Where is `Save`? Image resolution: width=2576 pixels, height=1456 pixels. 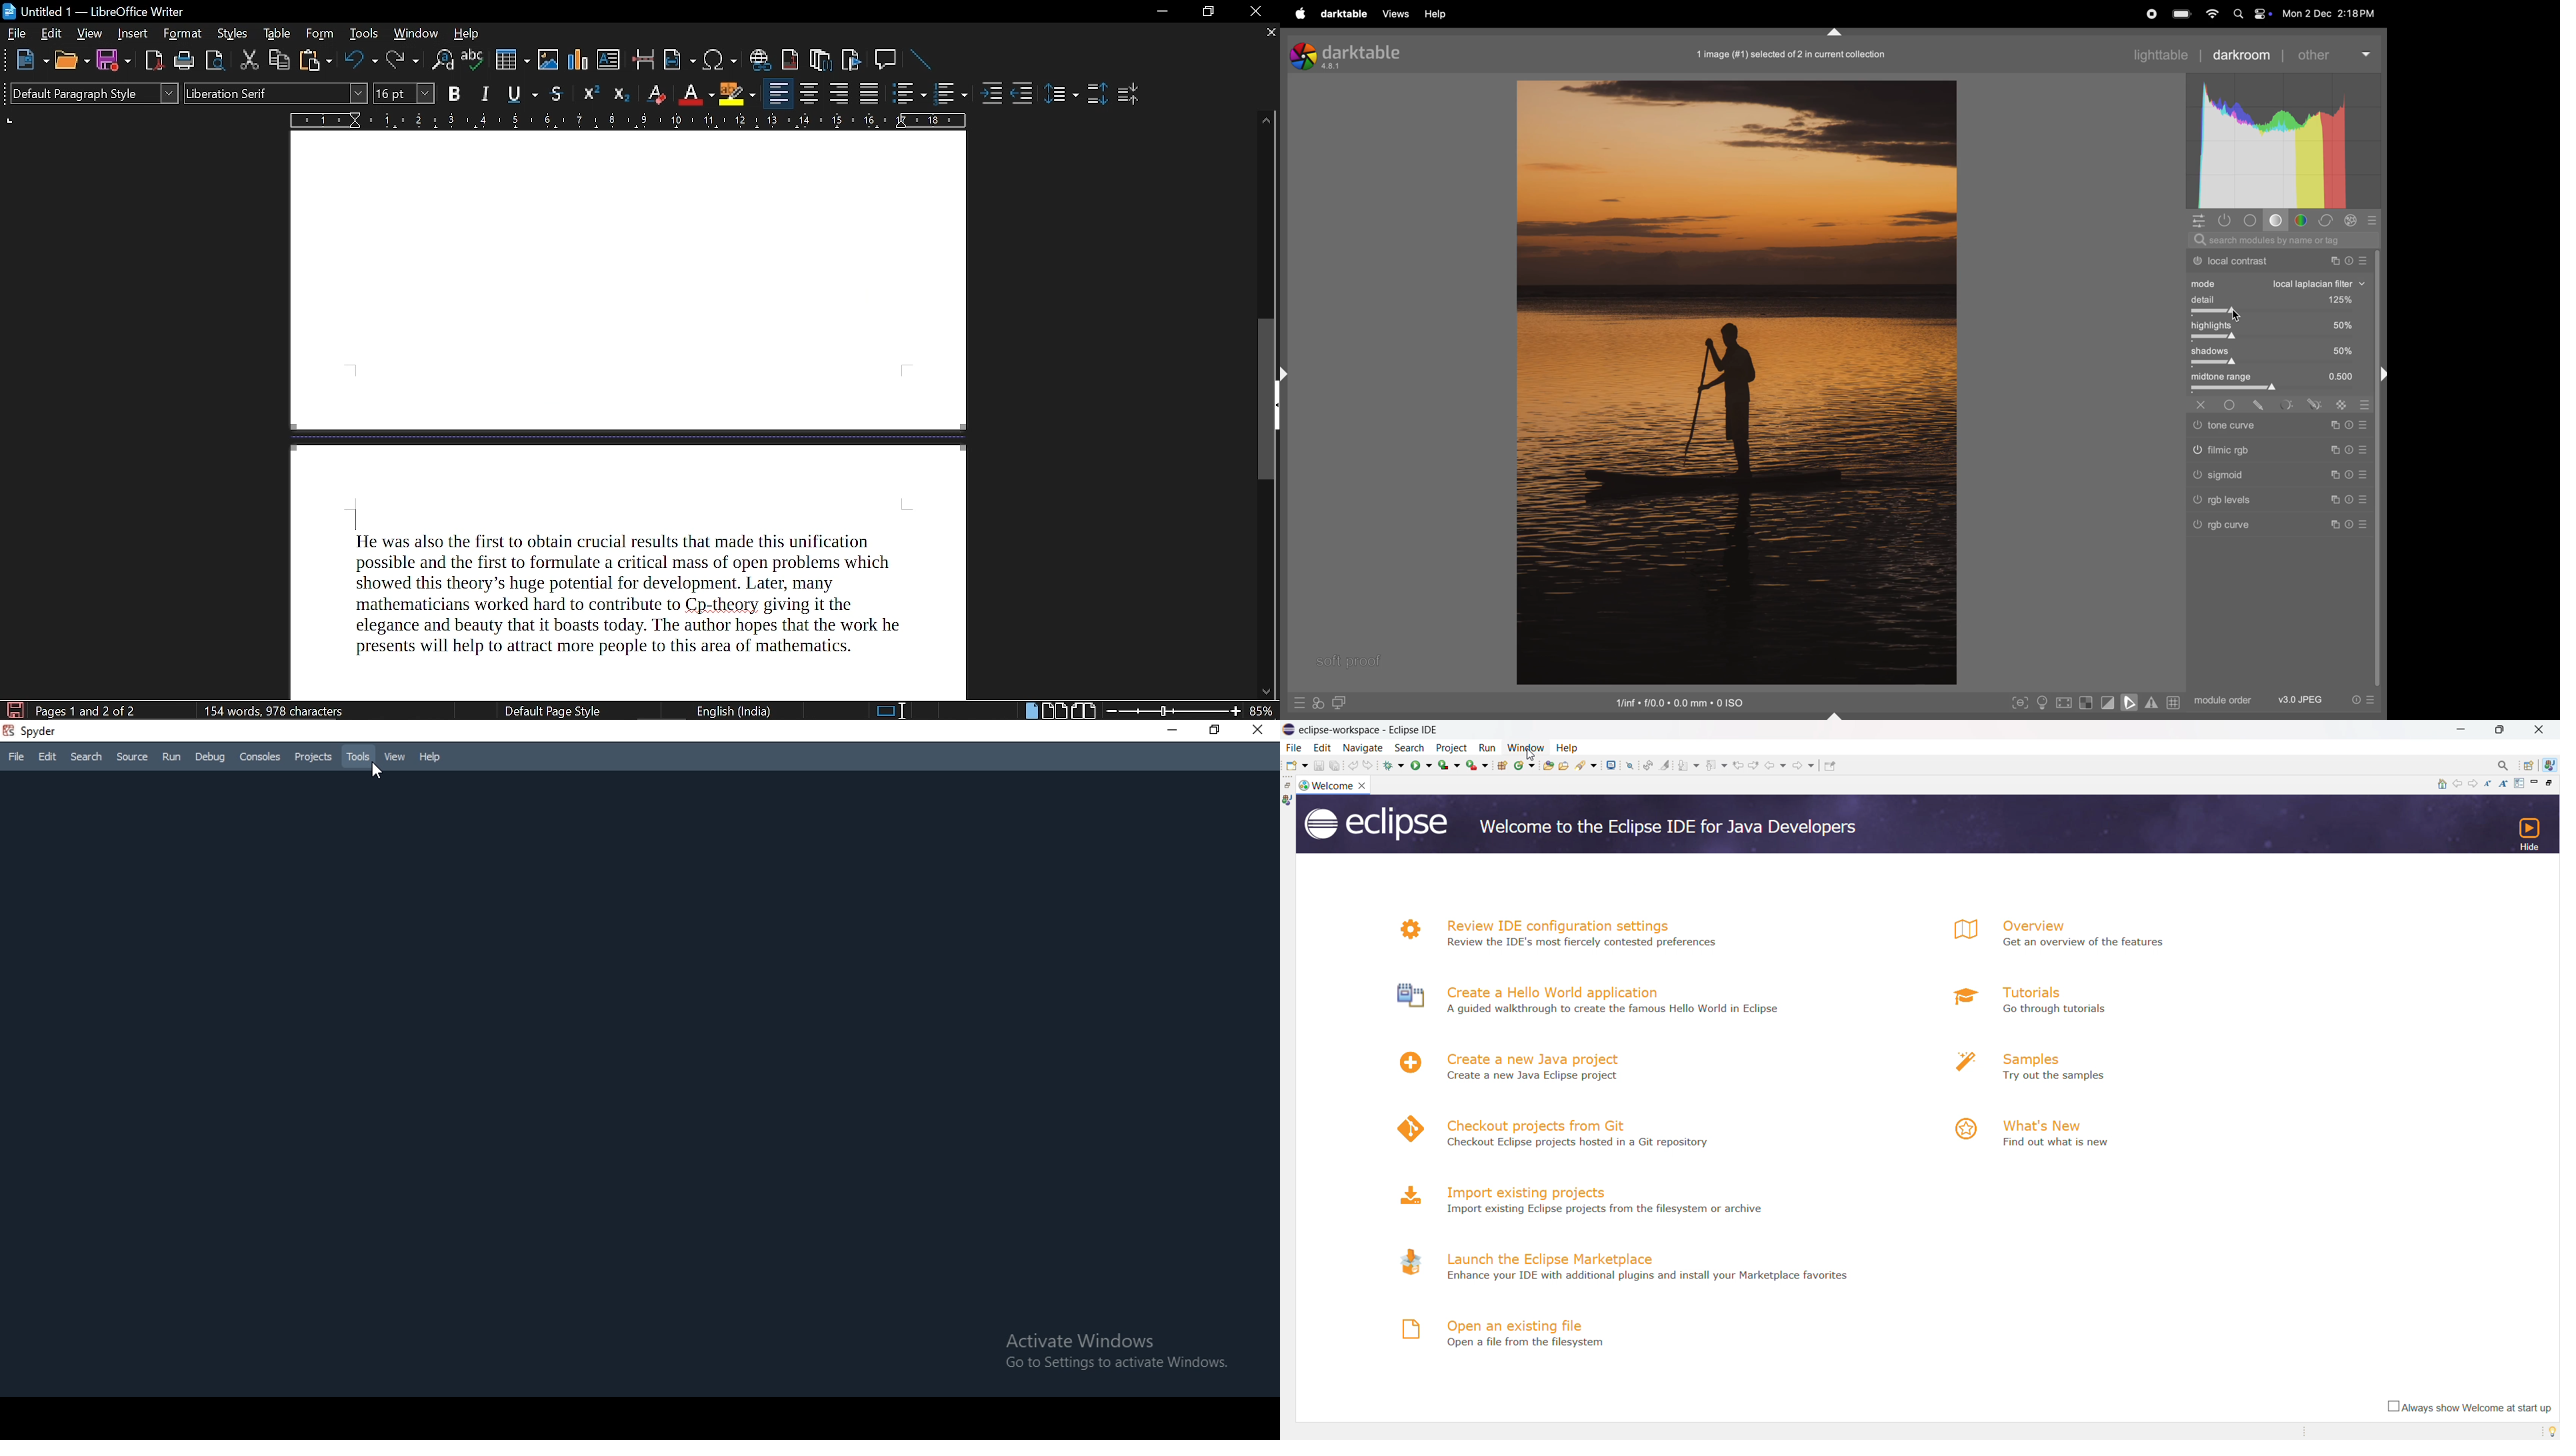
Save is located at coordinates (13, 709).